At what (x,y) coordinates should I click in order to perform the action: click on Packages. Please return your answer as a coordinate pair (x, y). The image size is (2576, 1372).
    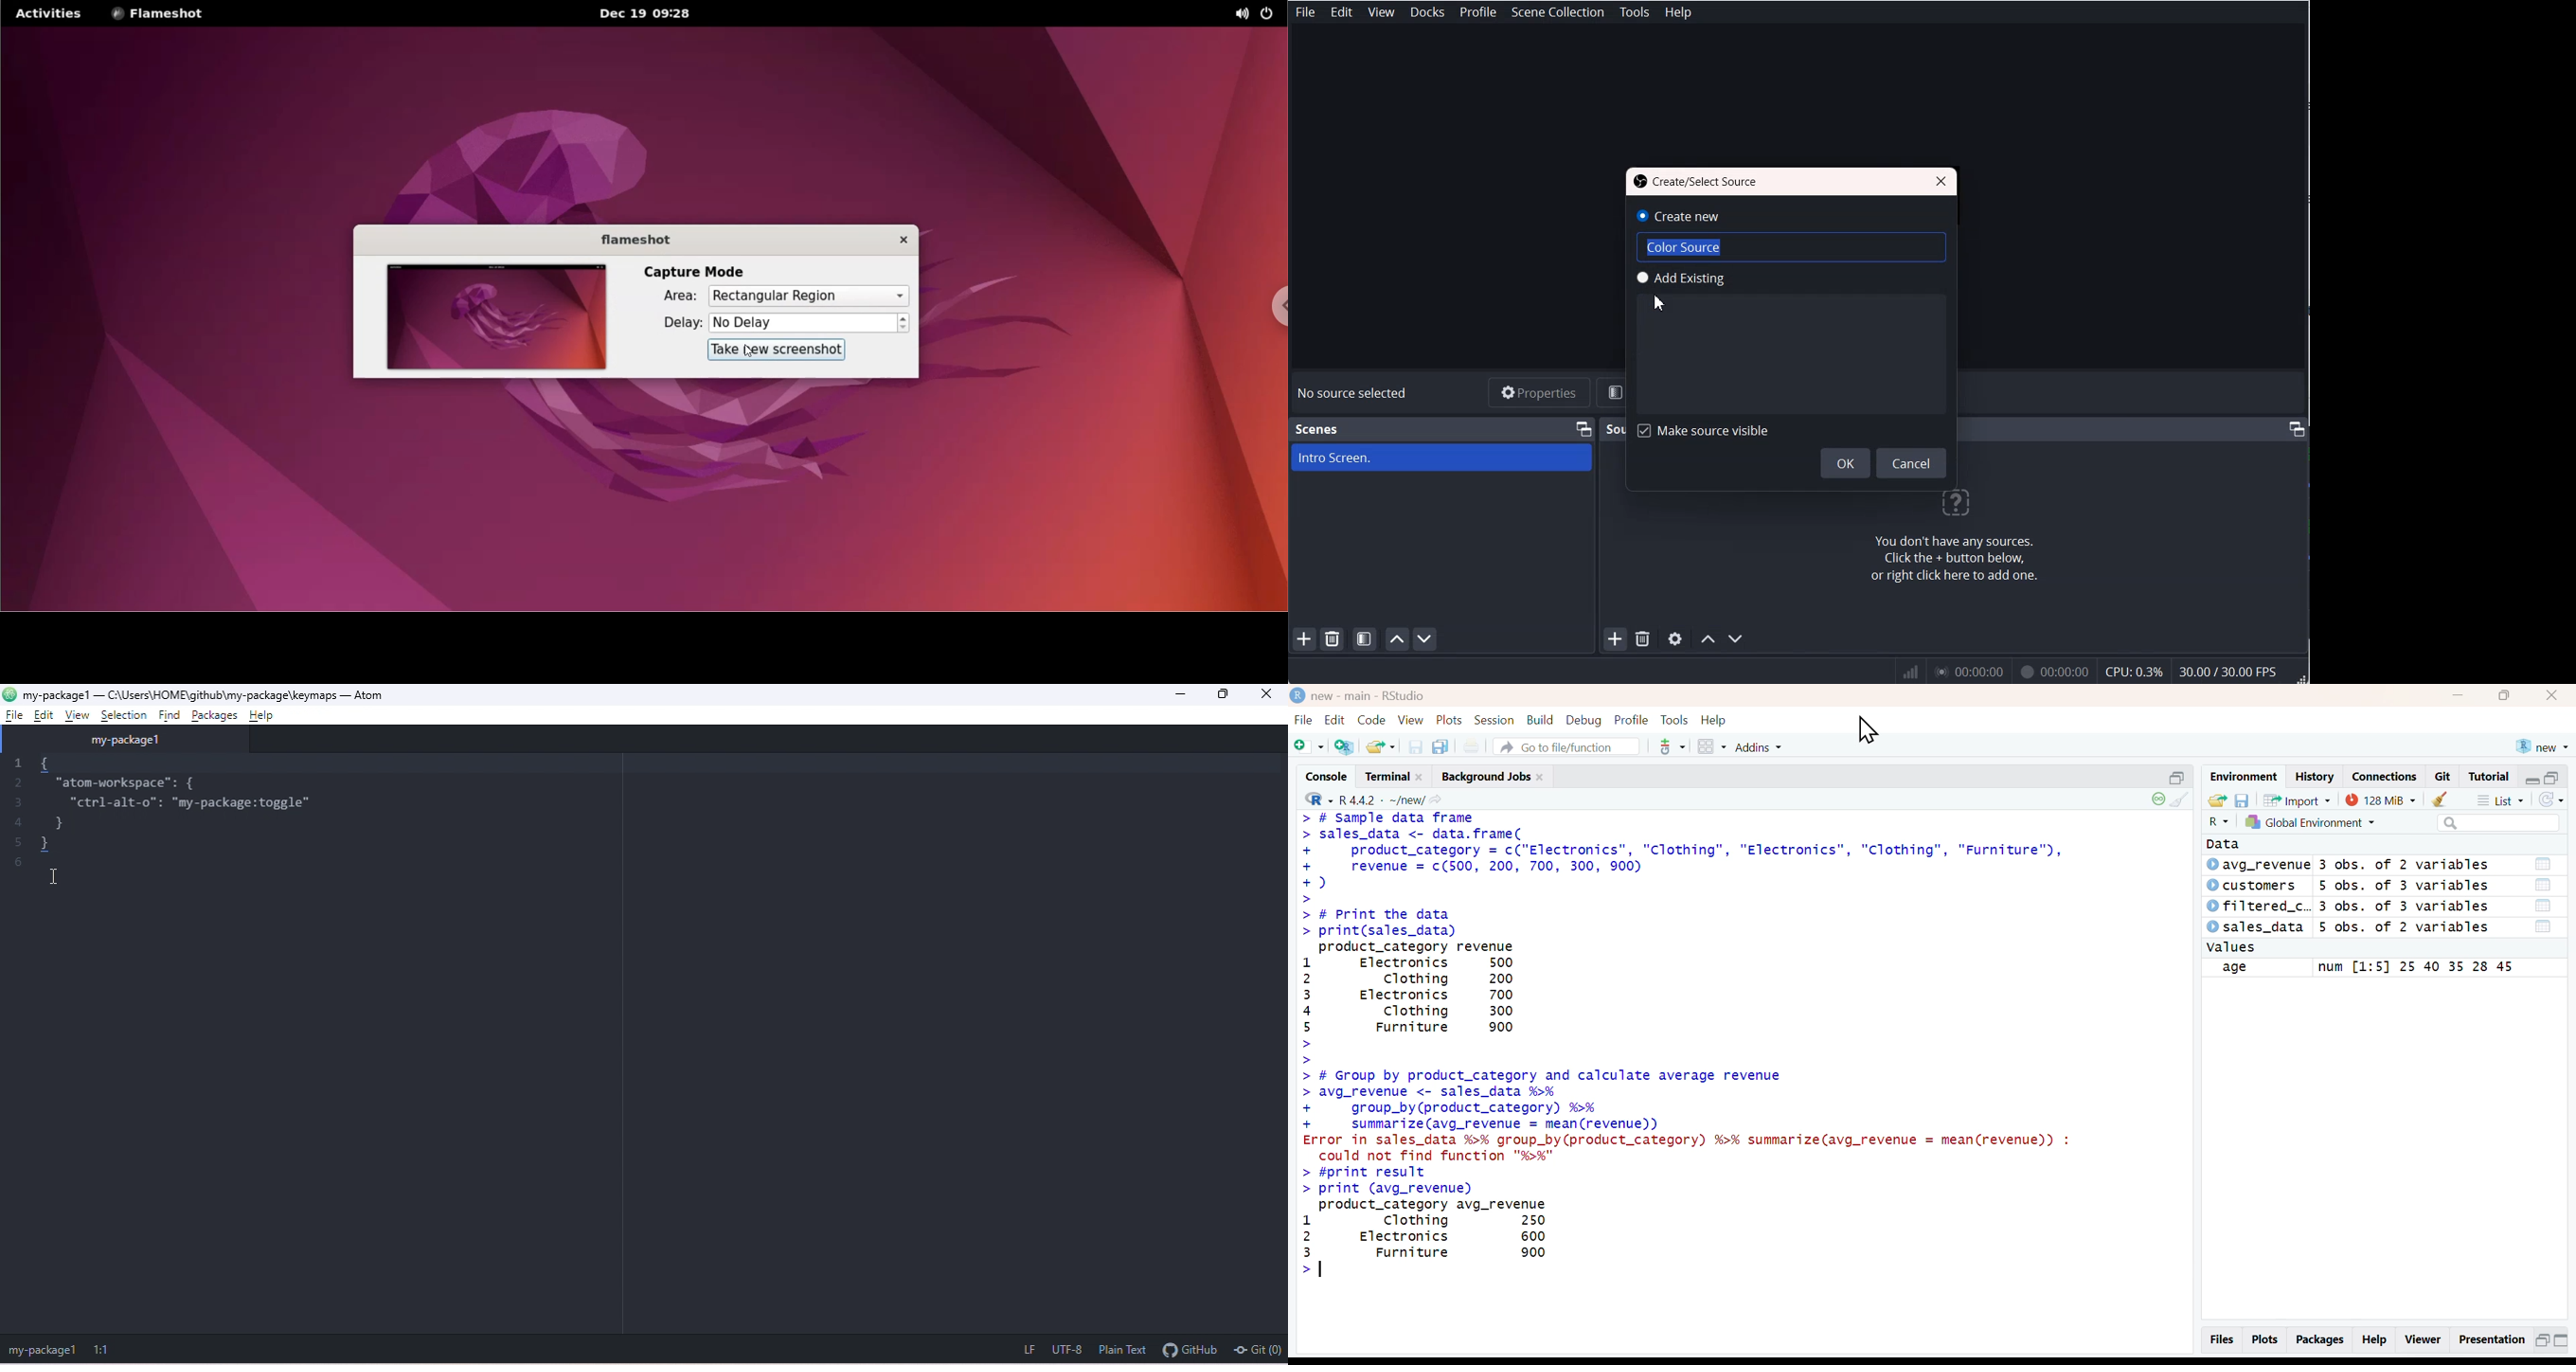
    Looking at the image, I should click on (2319, 1341).